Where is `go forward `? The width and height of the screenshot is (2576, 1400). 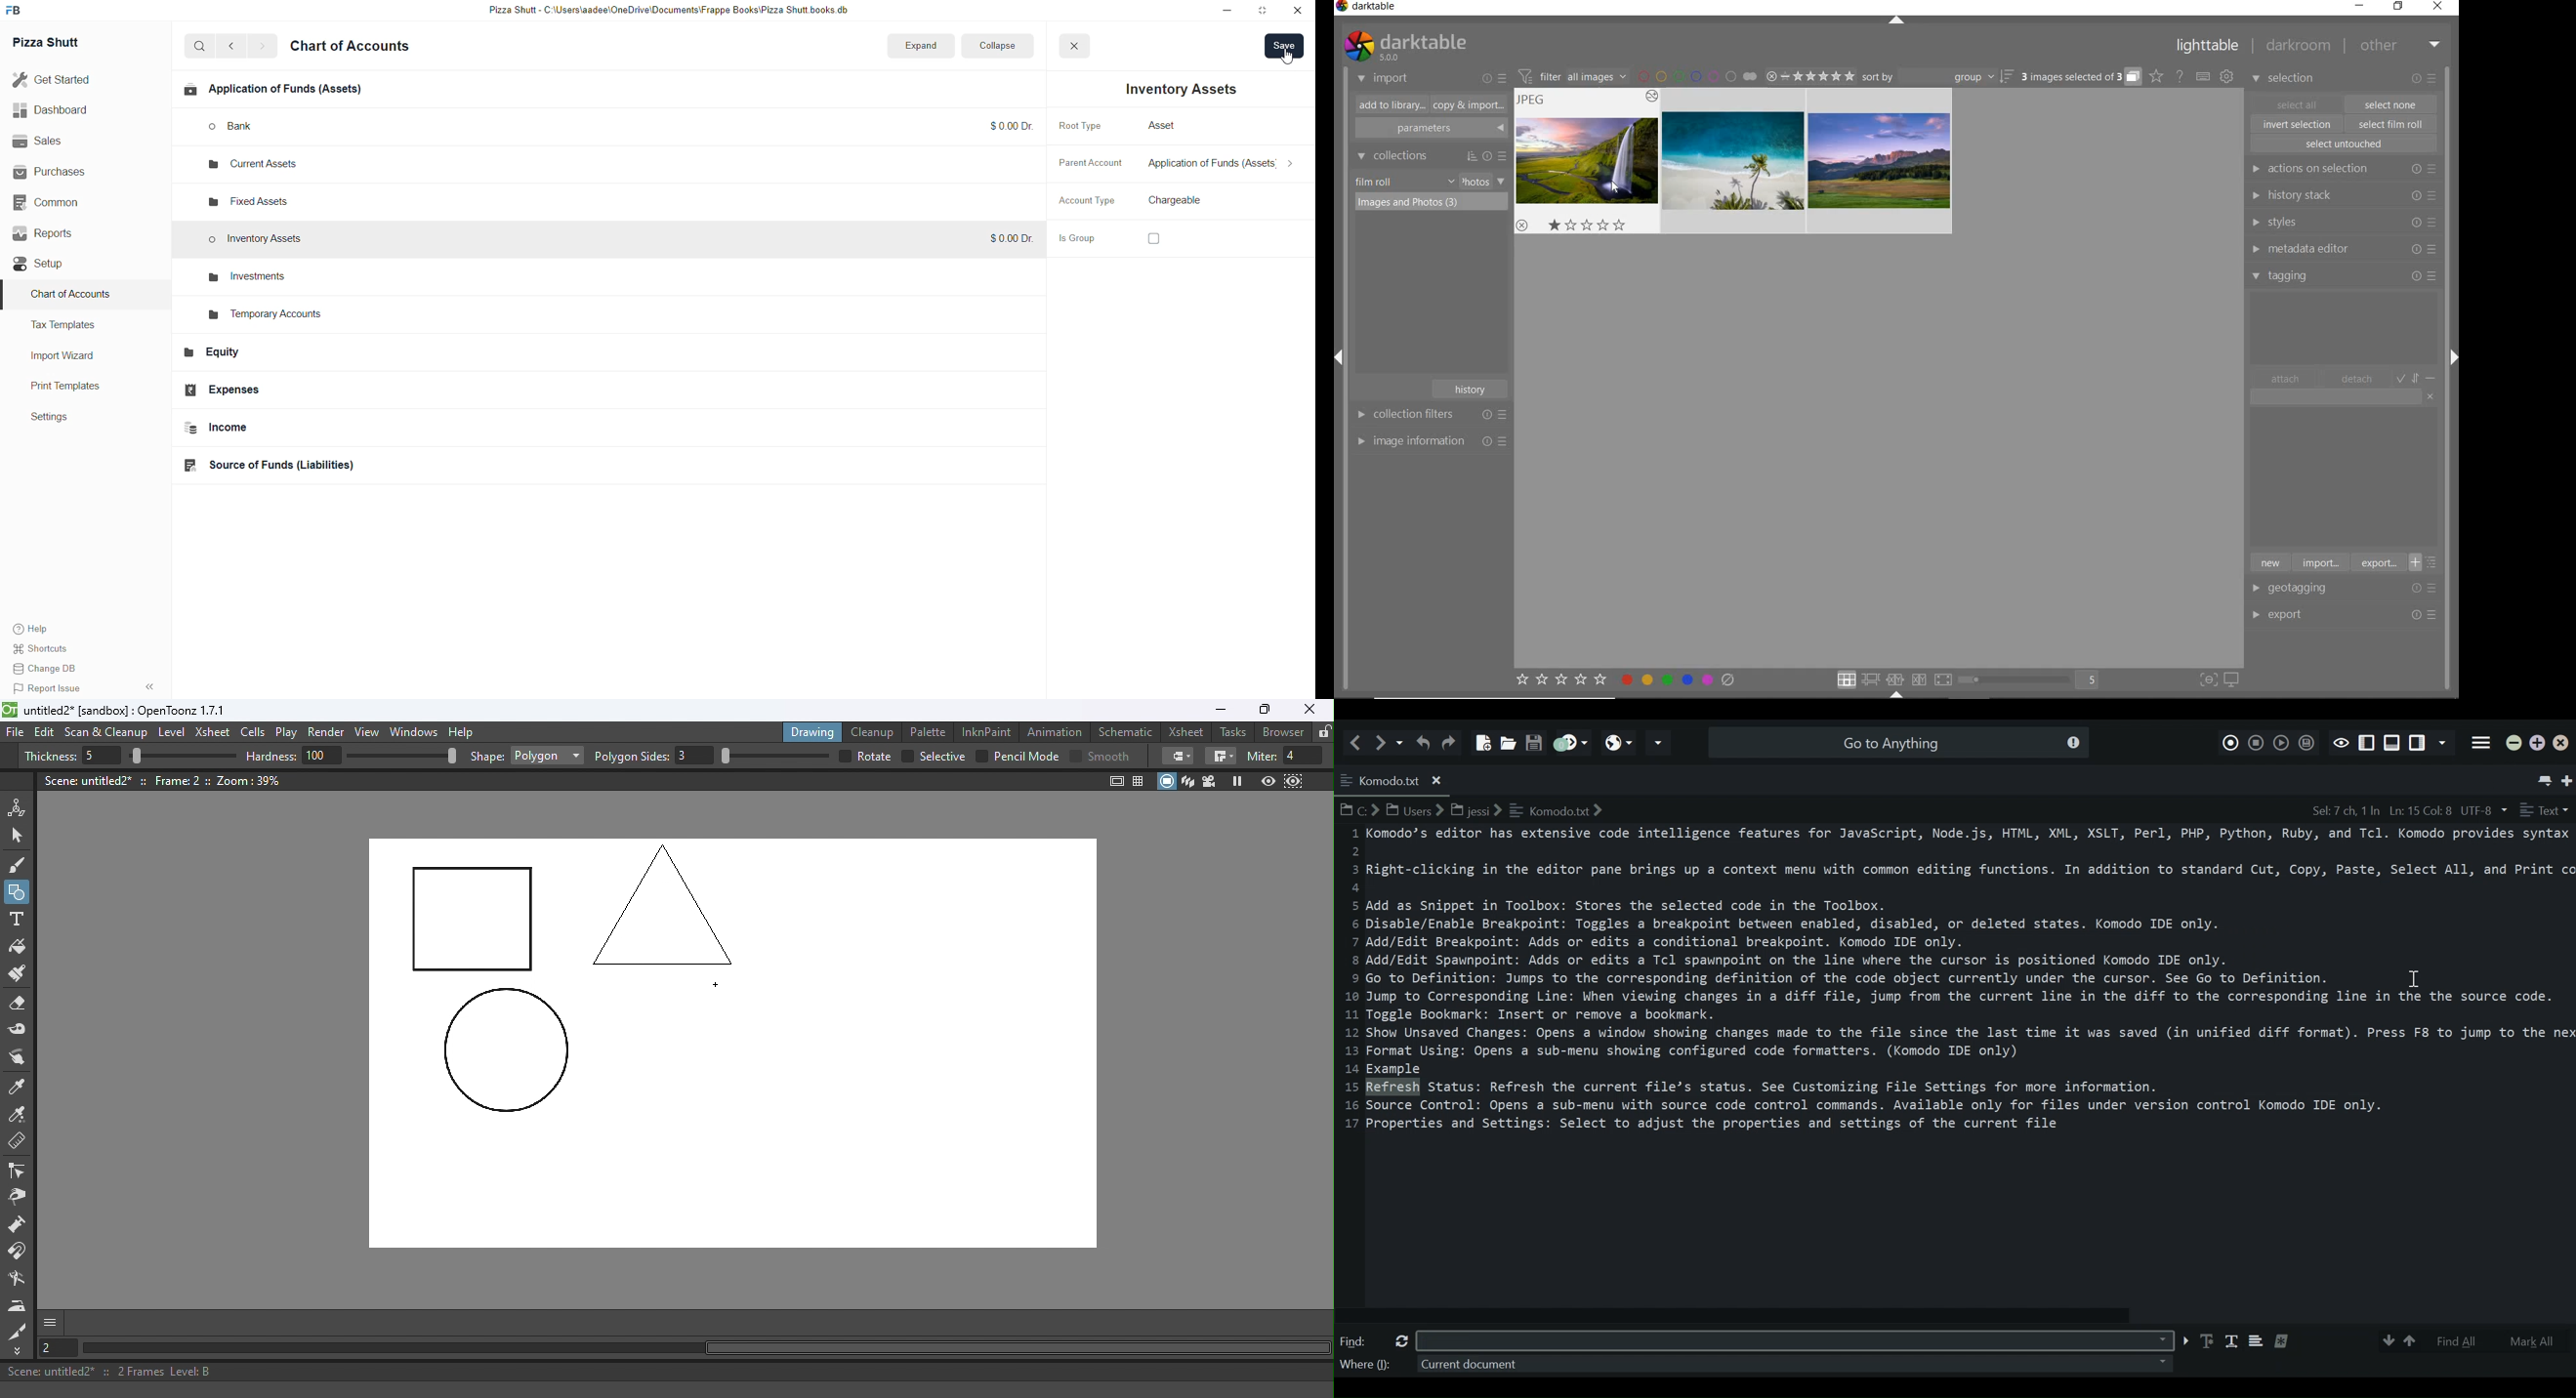 go forward  is located at coordinates (262, 47).